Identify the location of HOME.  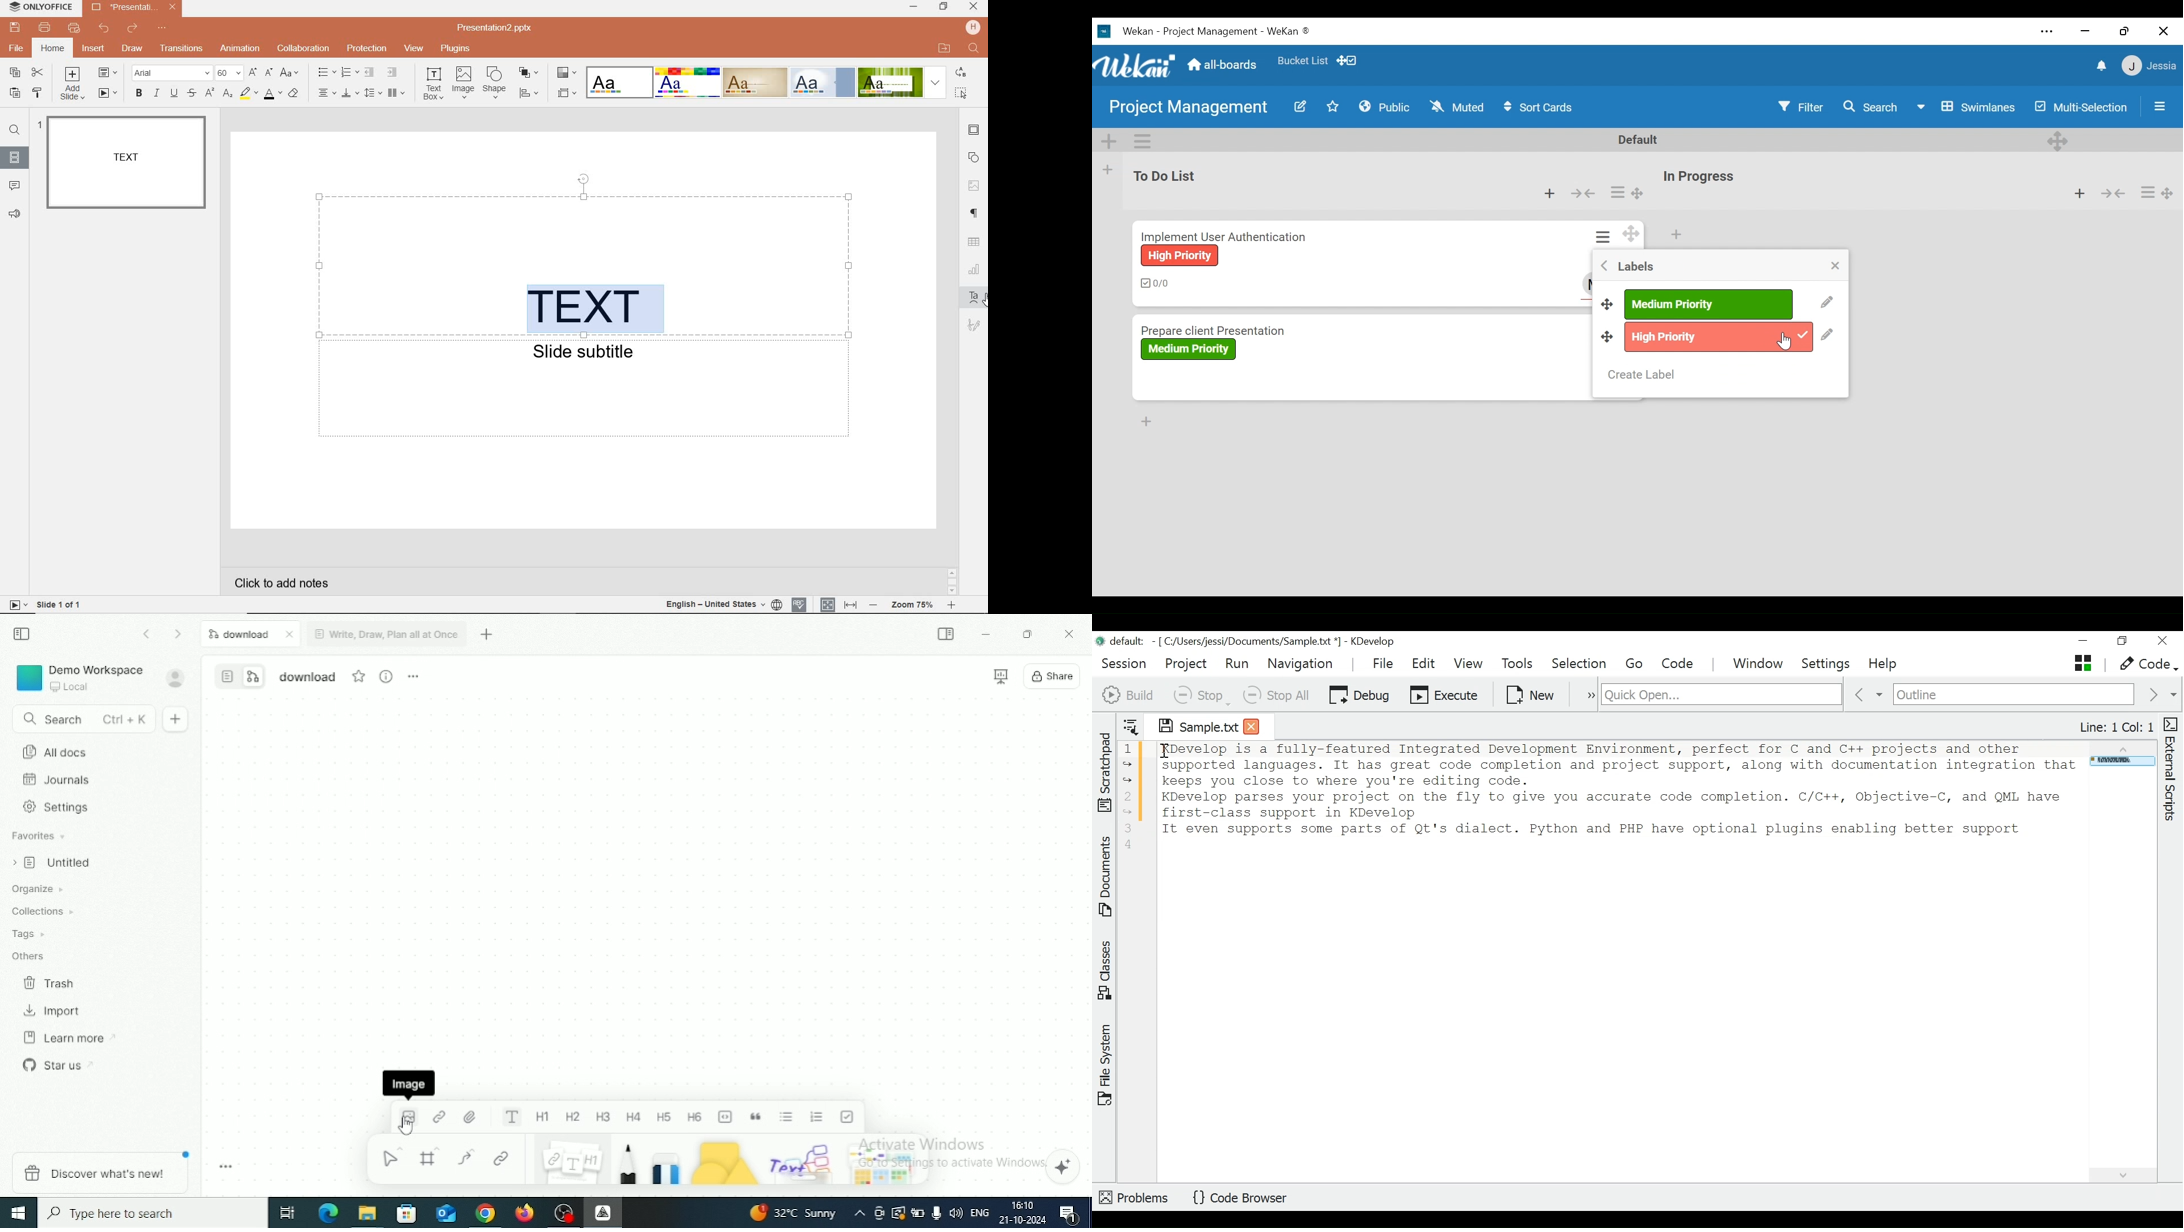
(52, 49).